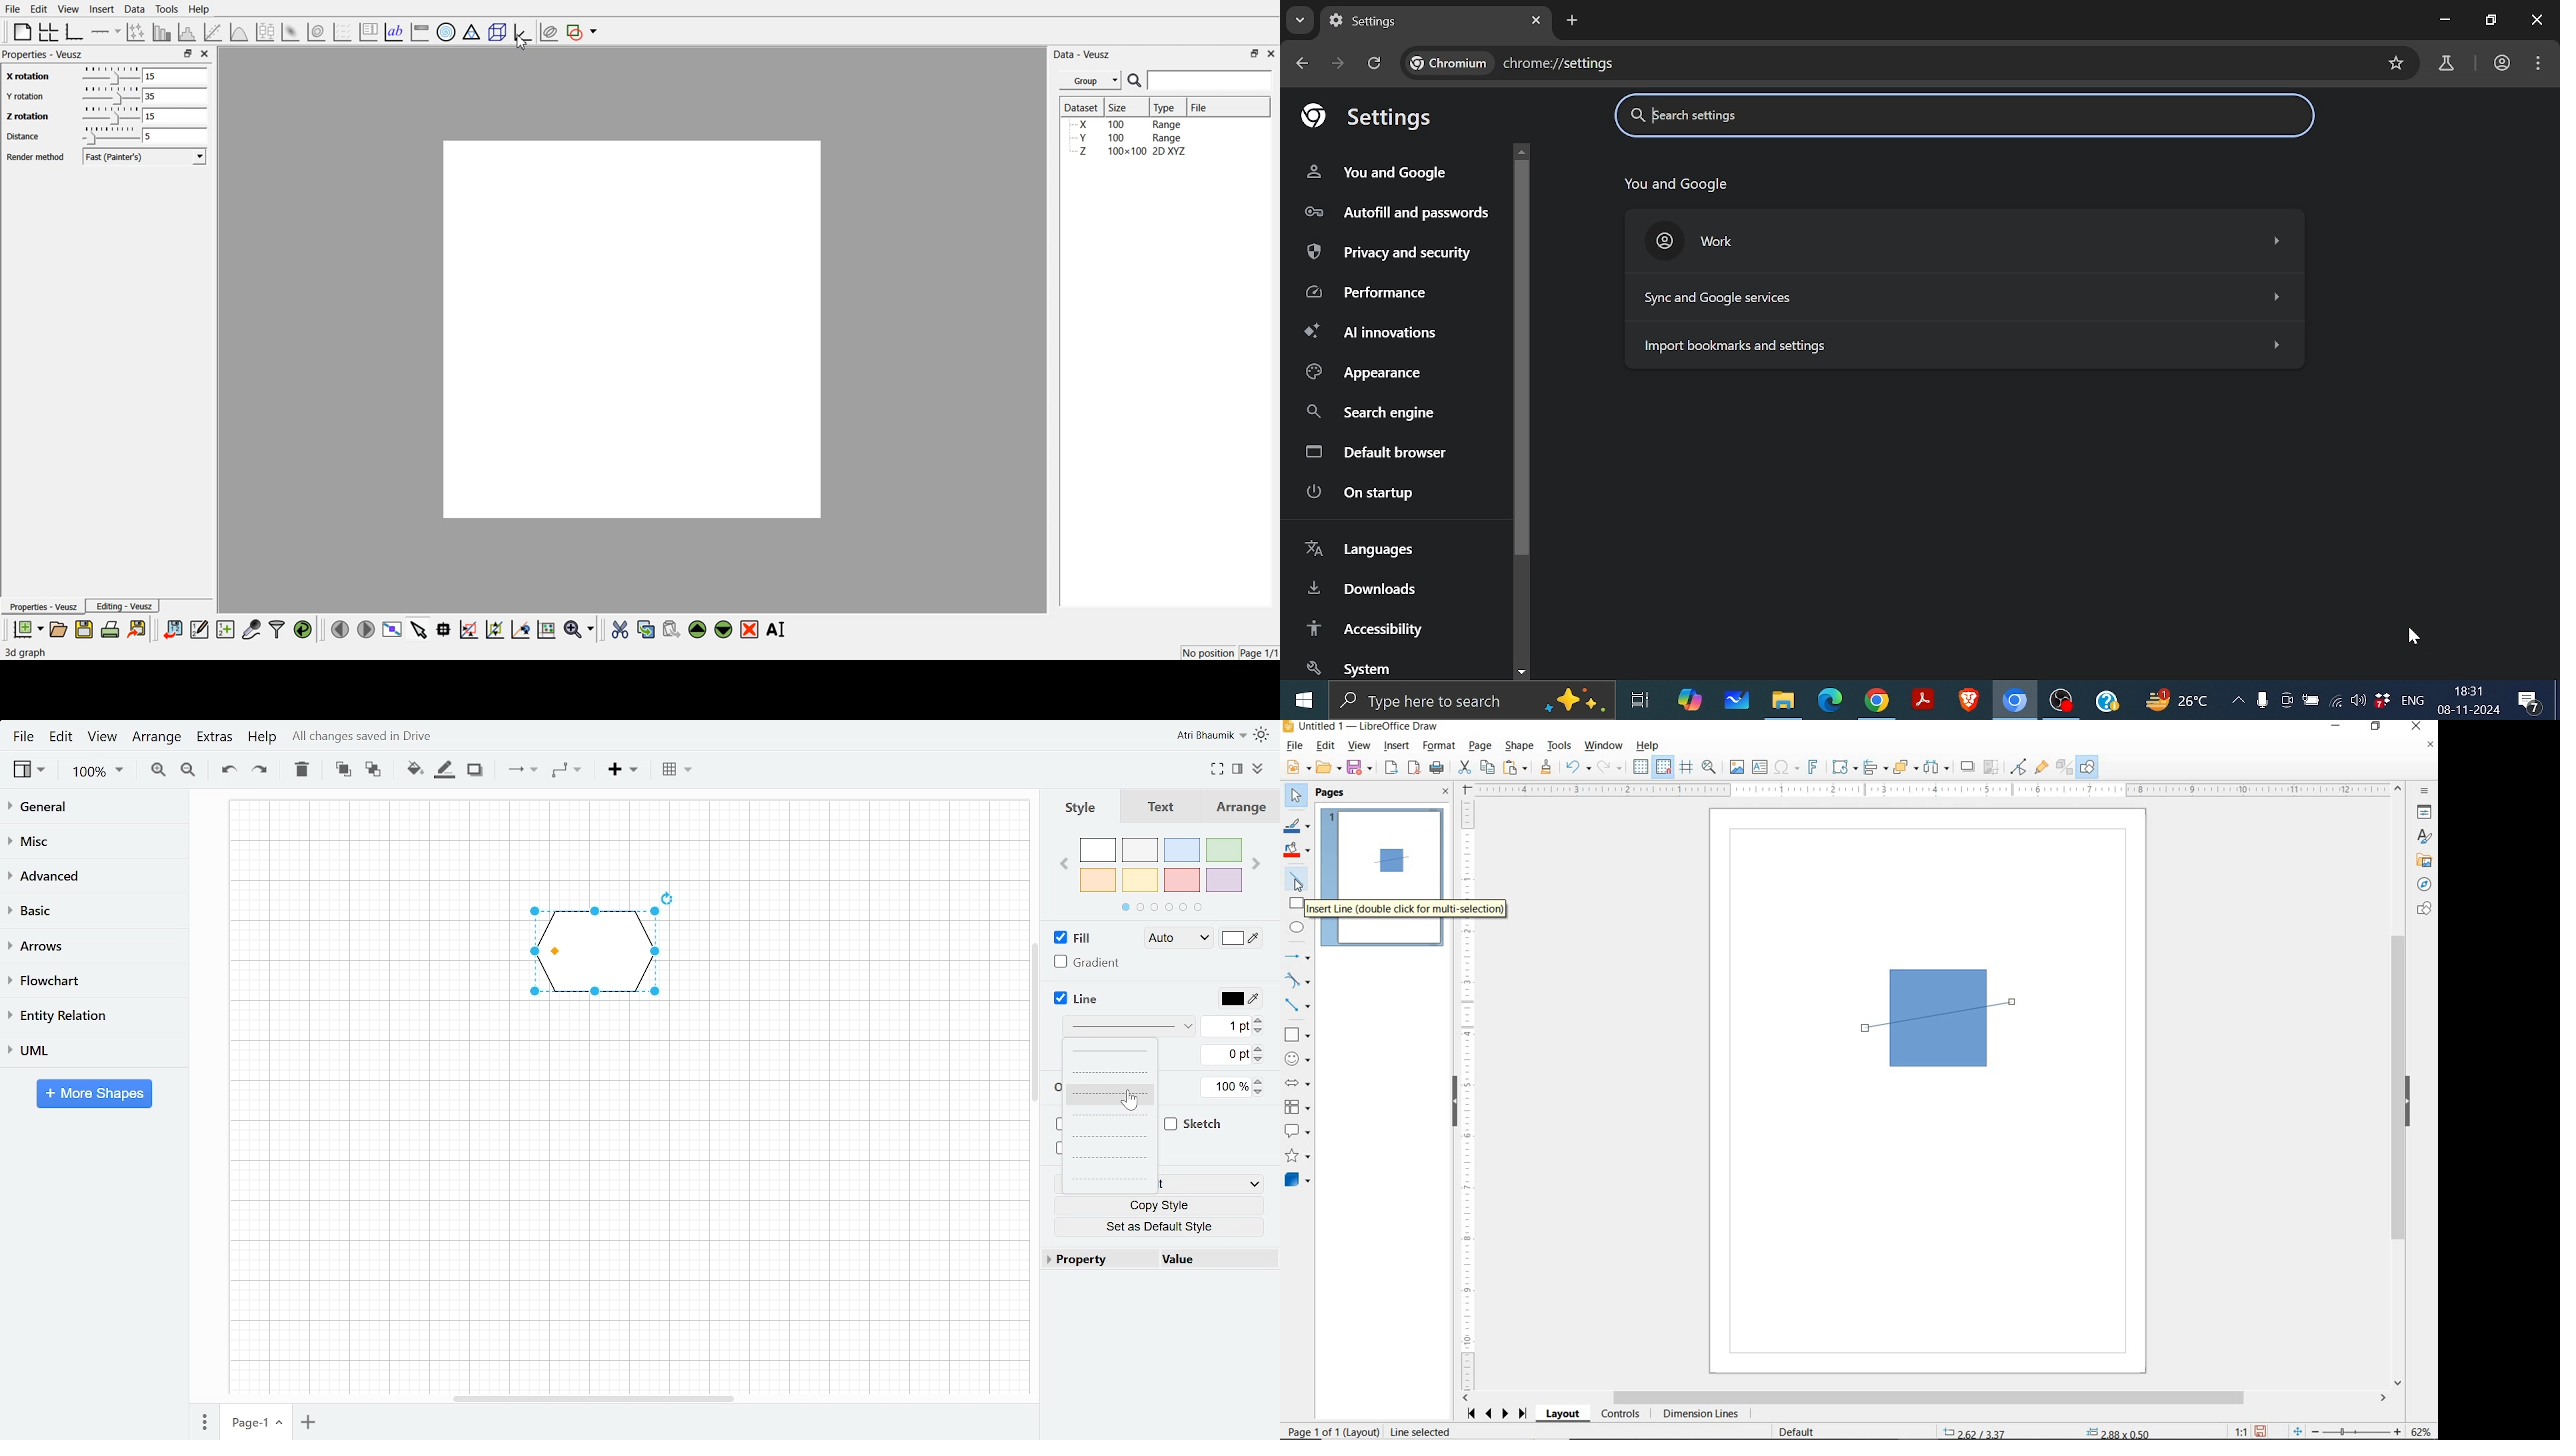  Describe the element at coordinates (2448, 64) in the screenshot. I see `Google lab` at that location.